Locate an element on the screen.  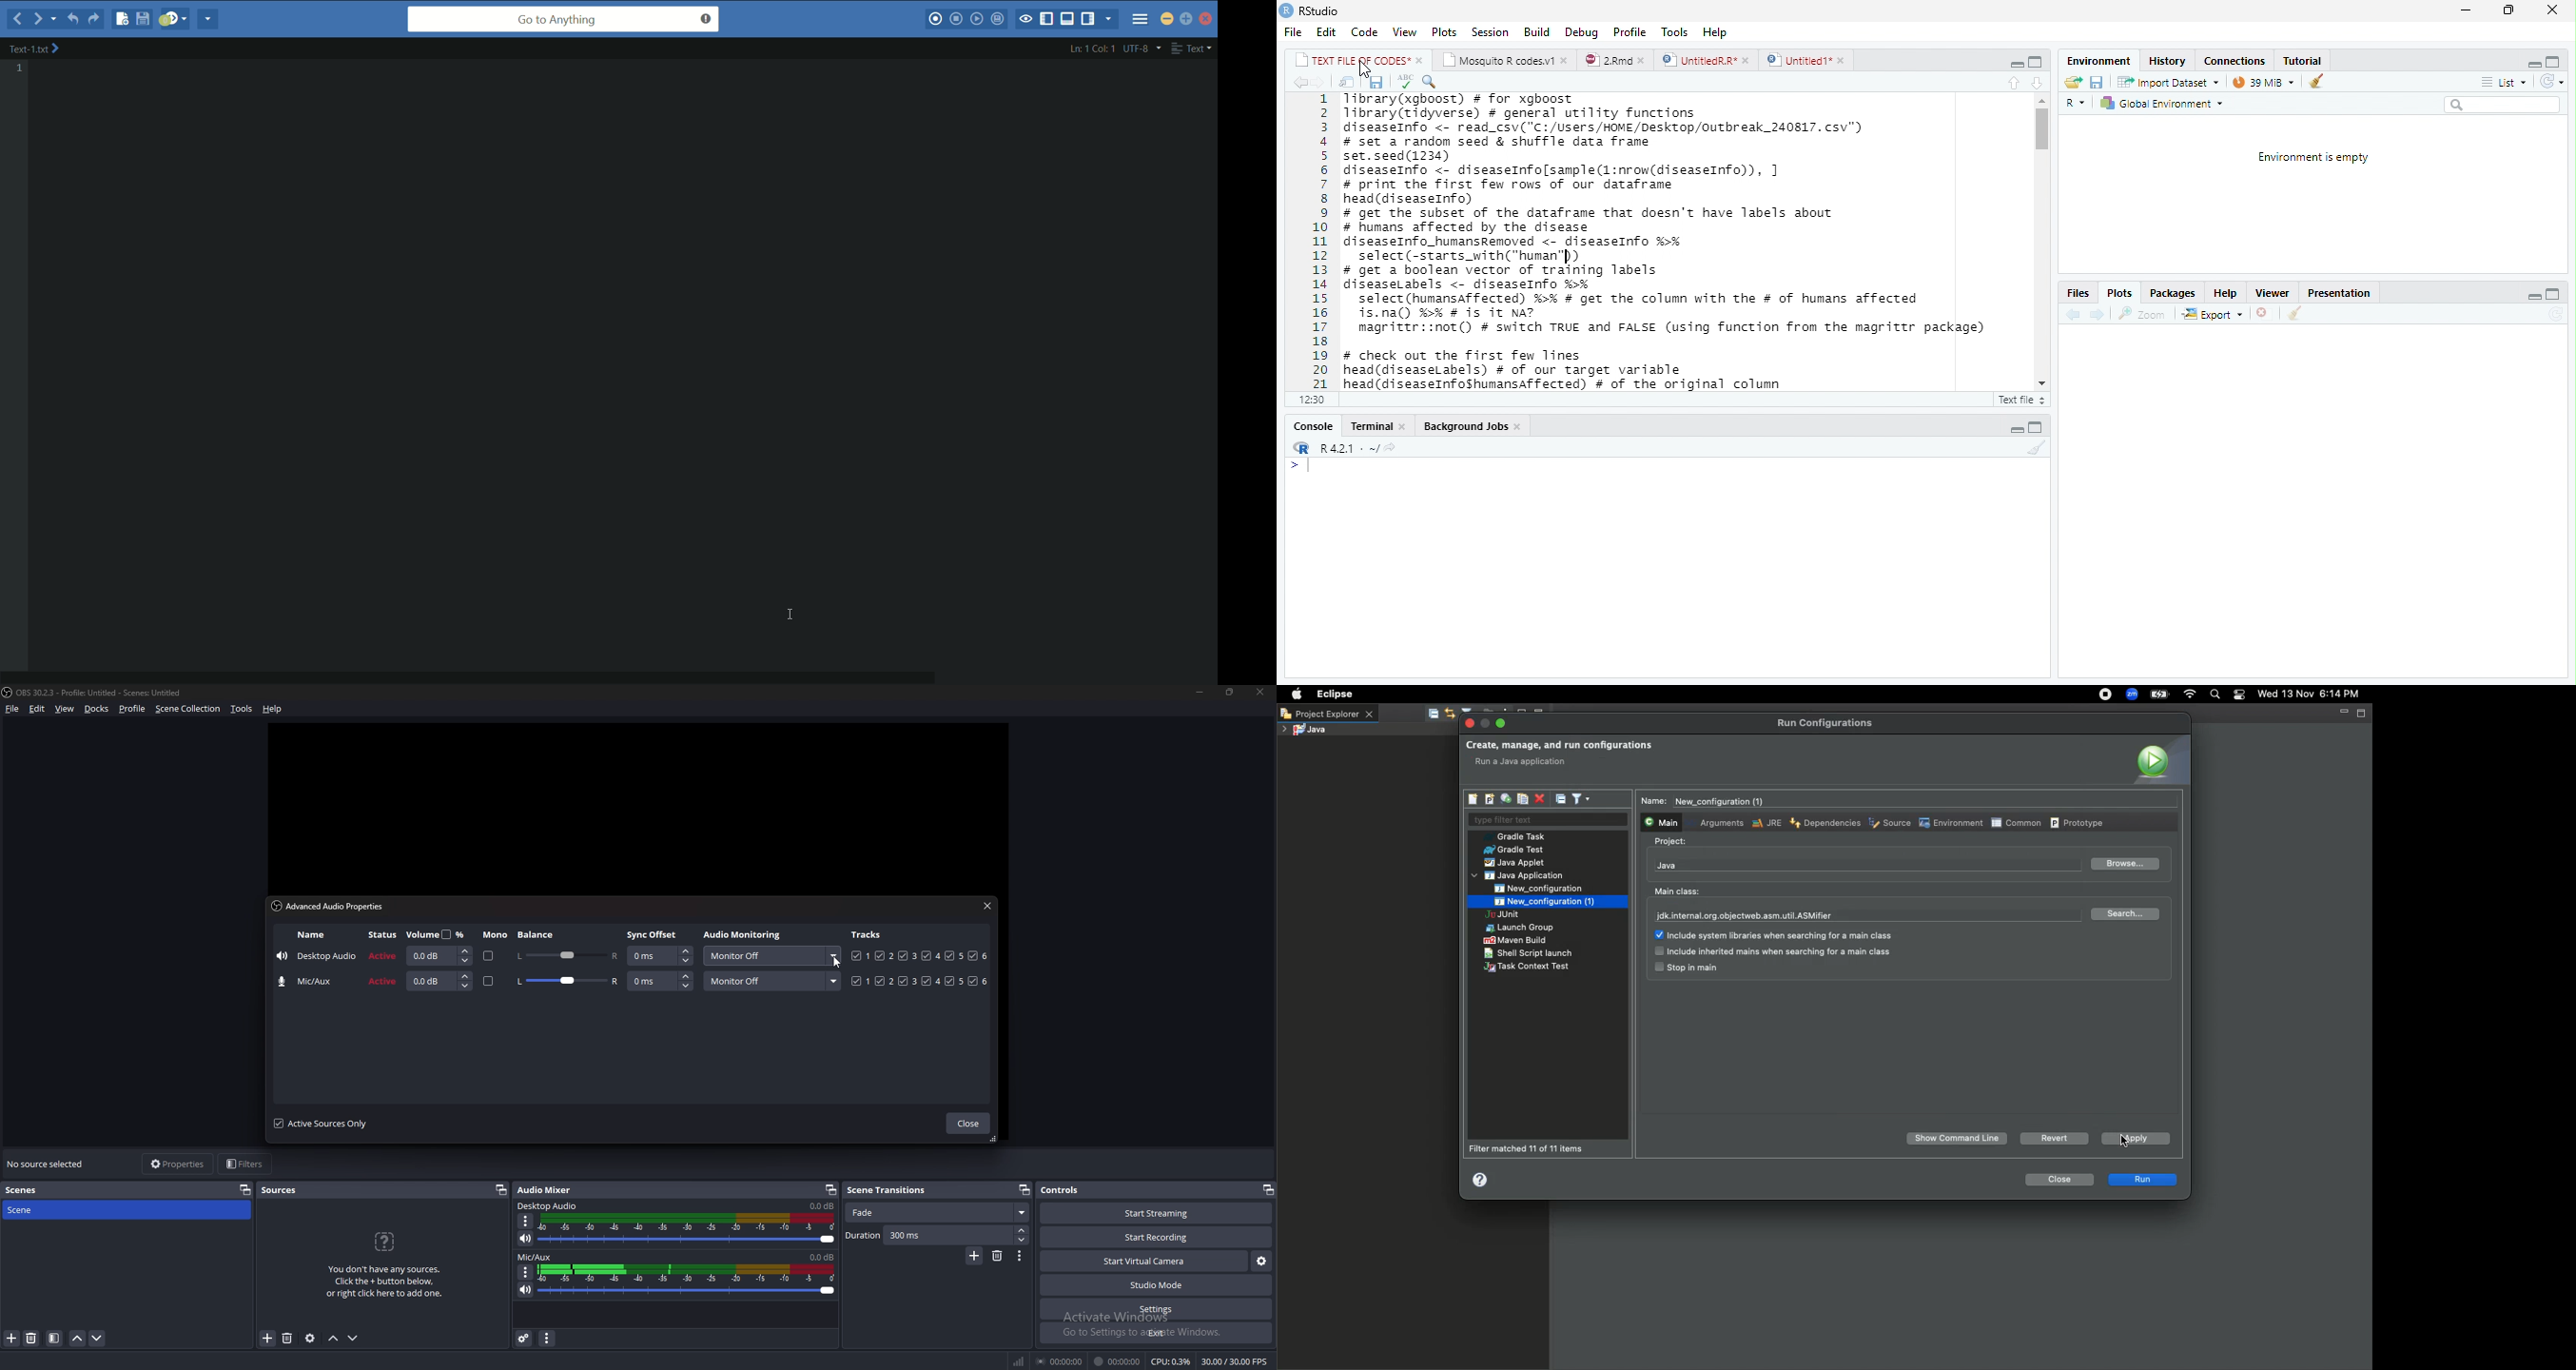
Compile Report is located at coordinates (1563, 81).